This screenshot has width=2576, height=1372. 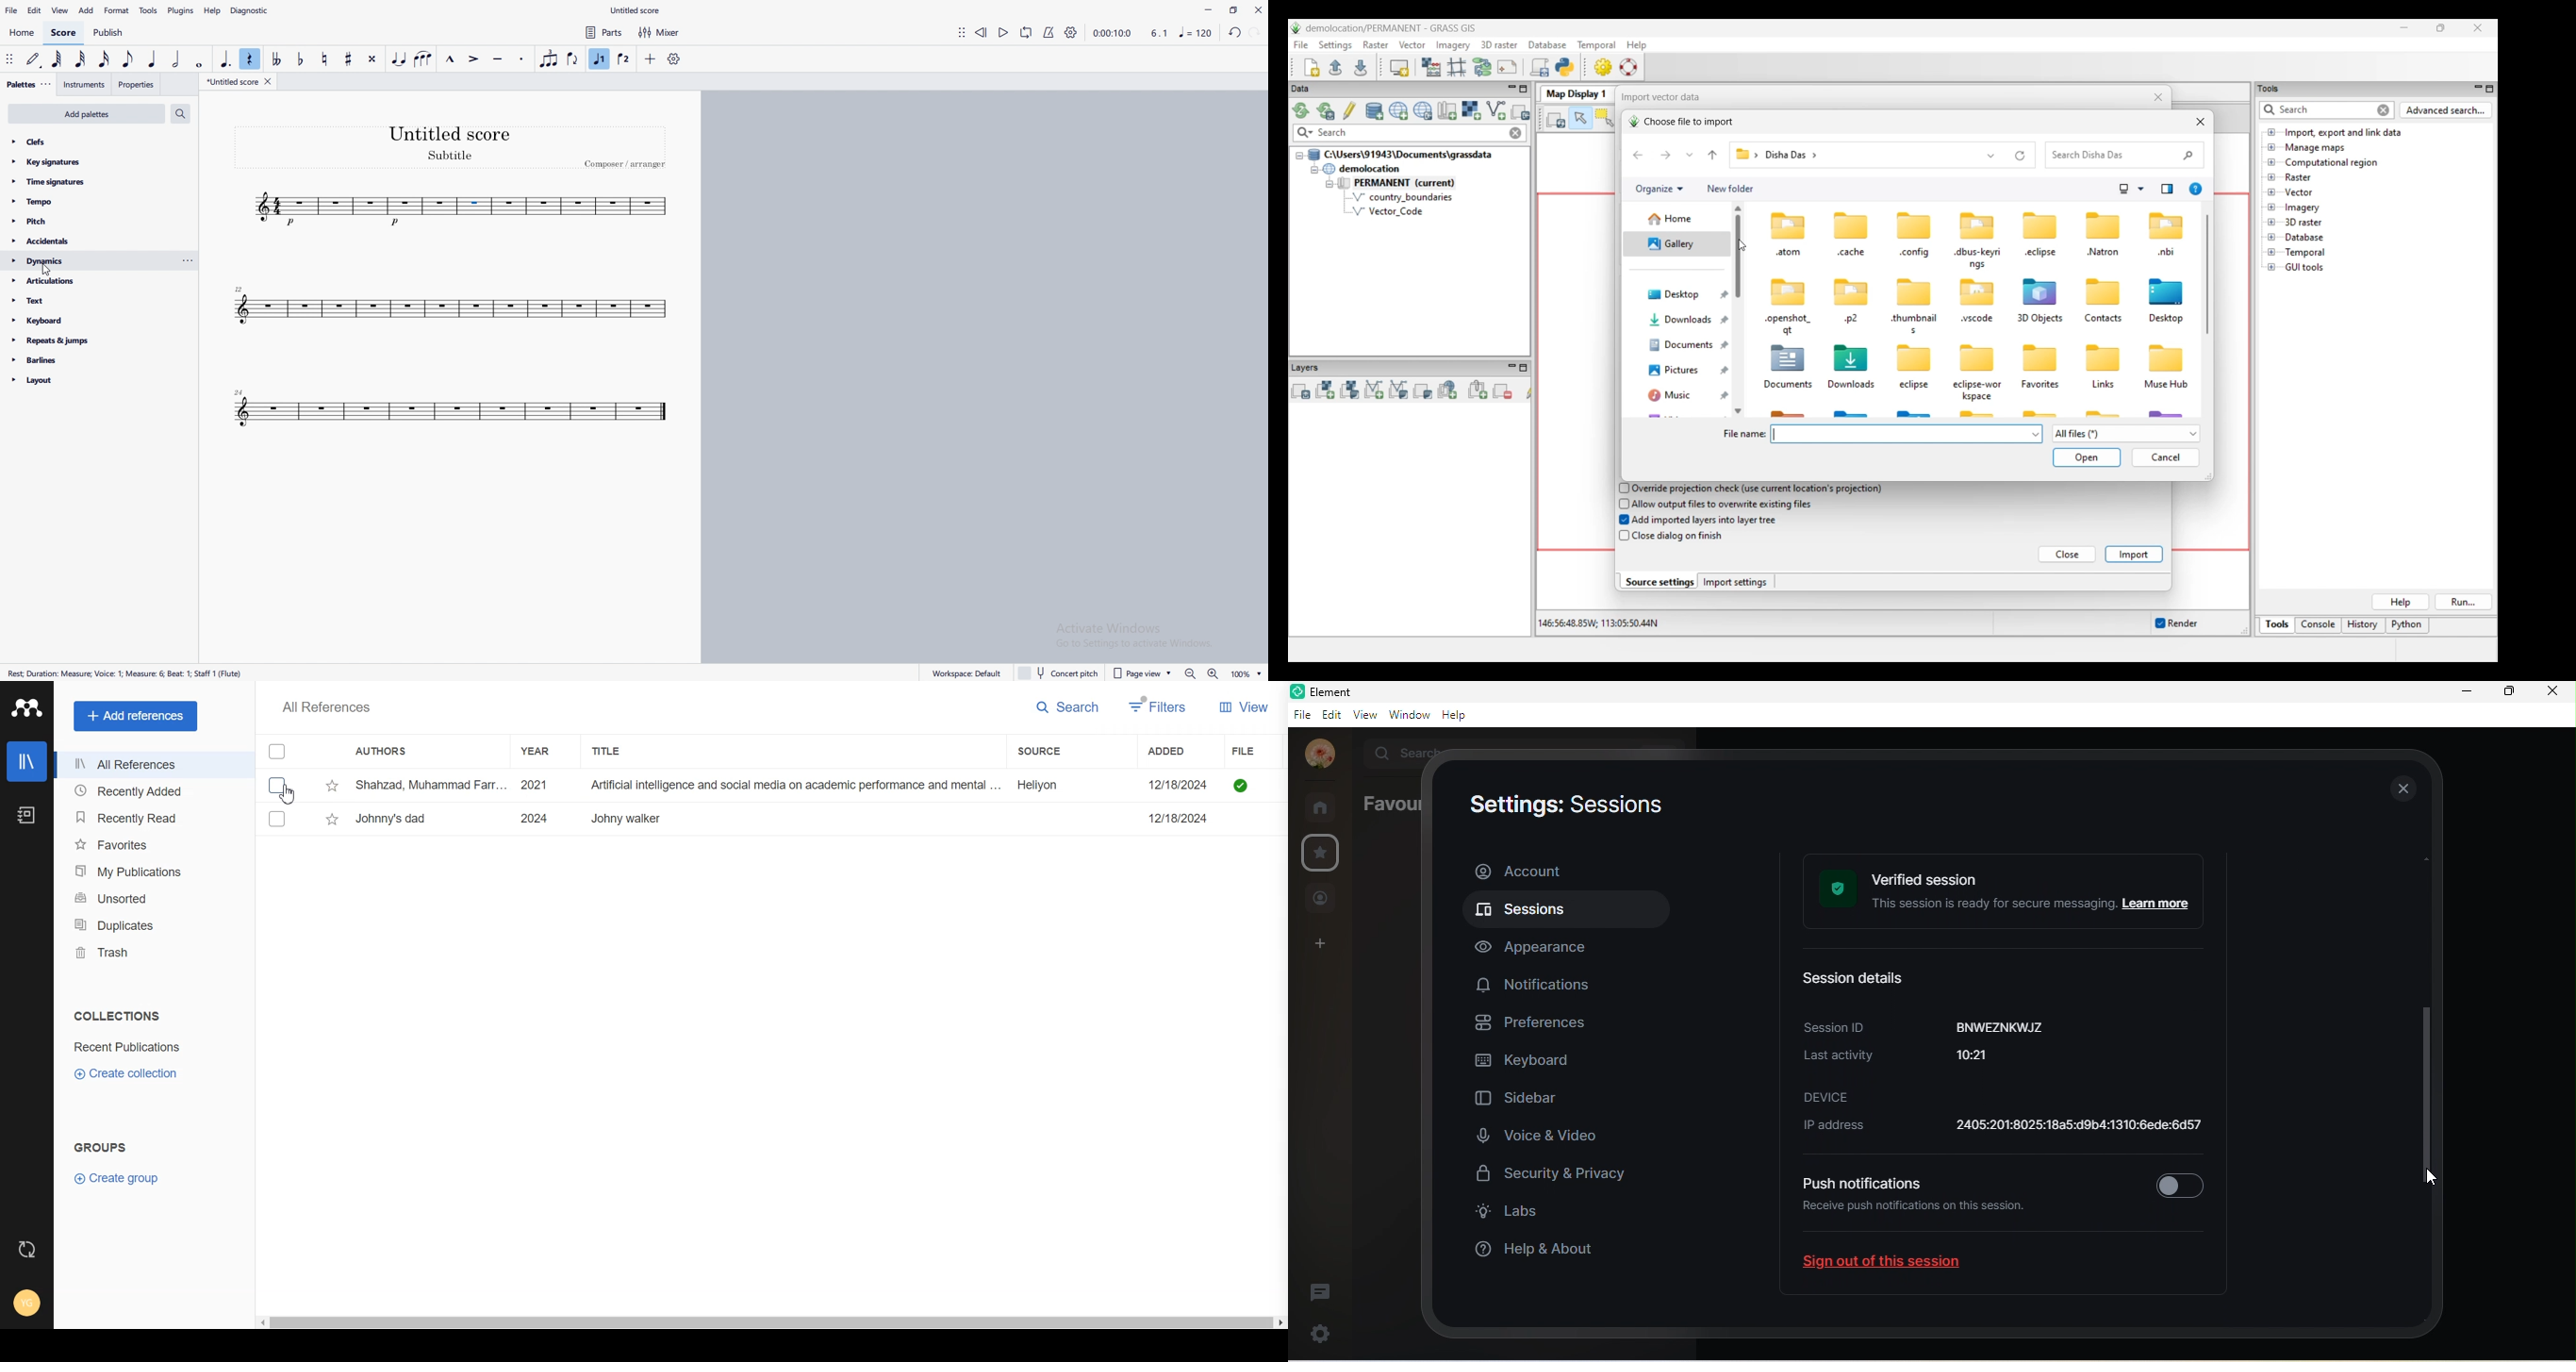 I want to click on File, so click(x=1259, y=751).